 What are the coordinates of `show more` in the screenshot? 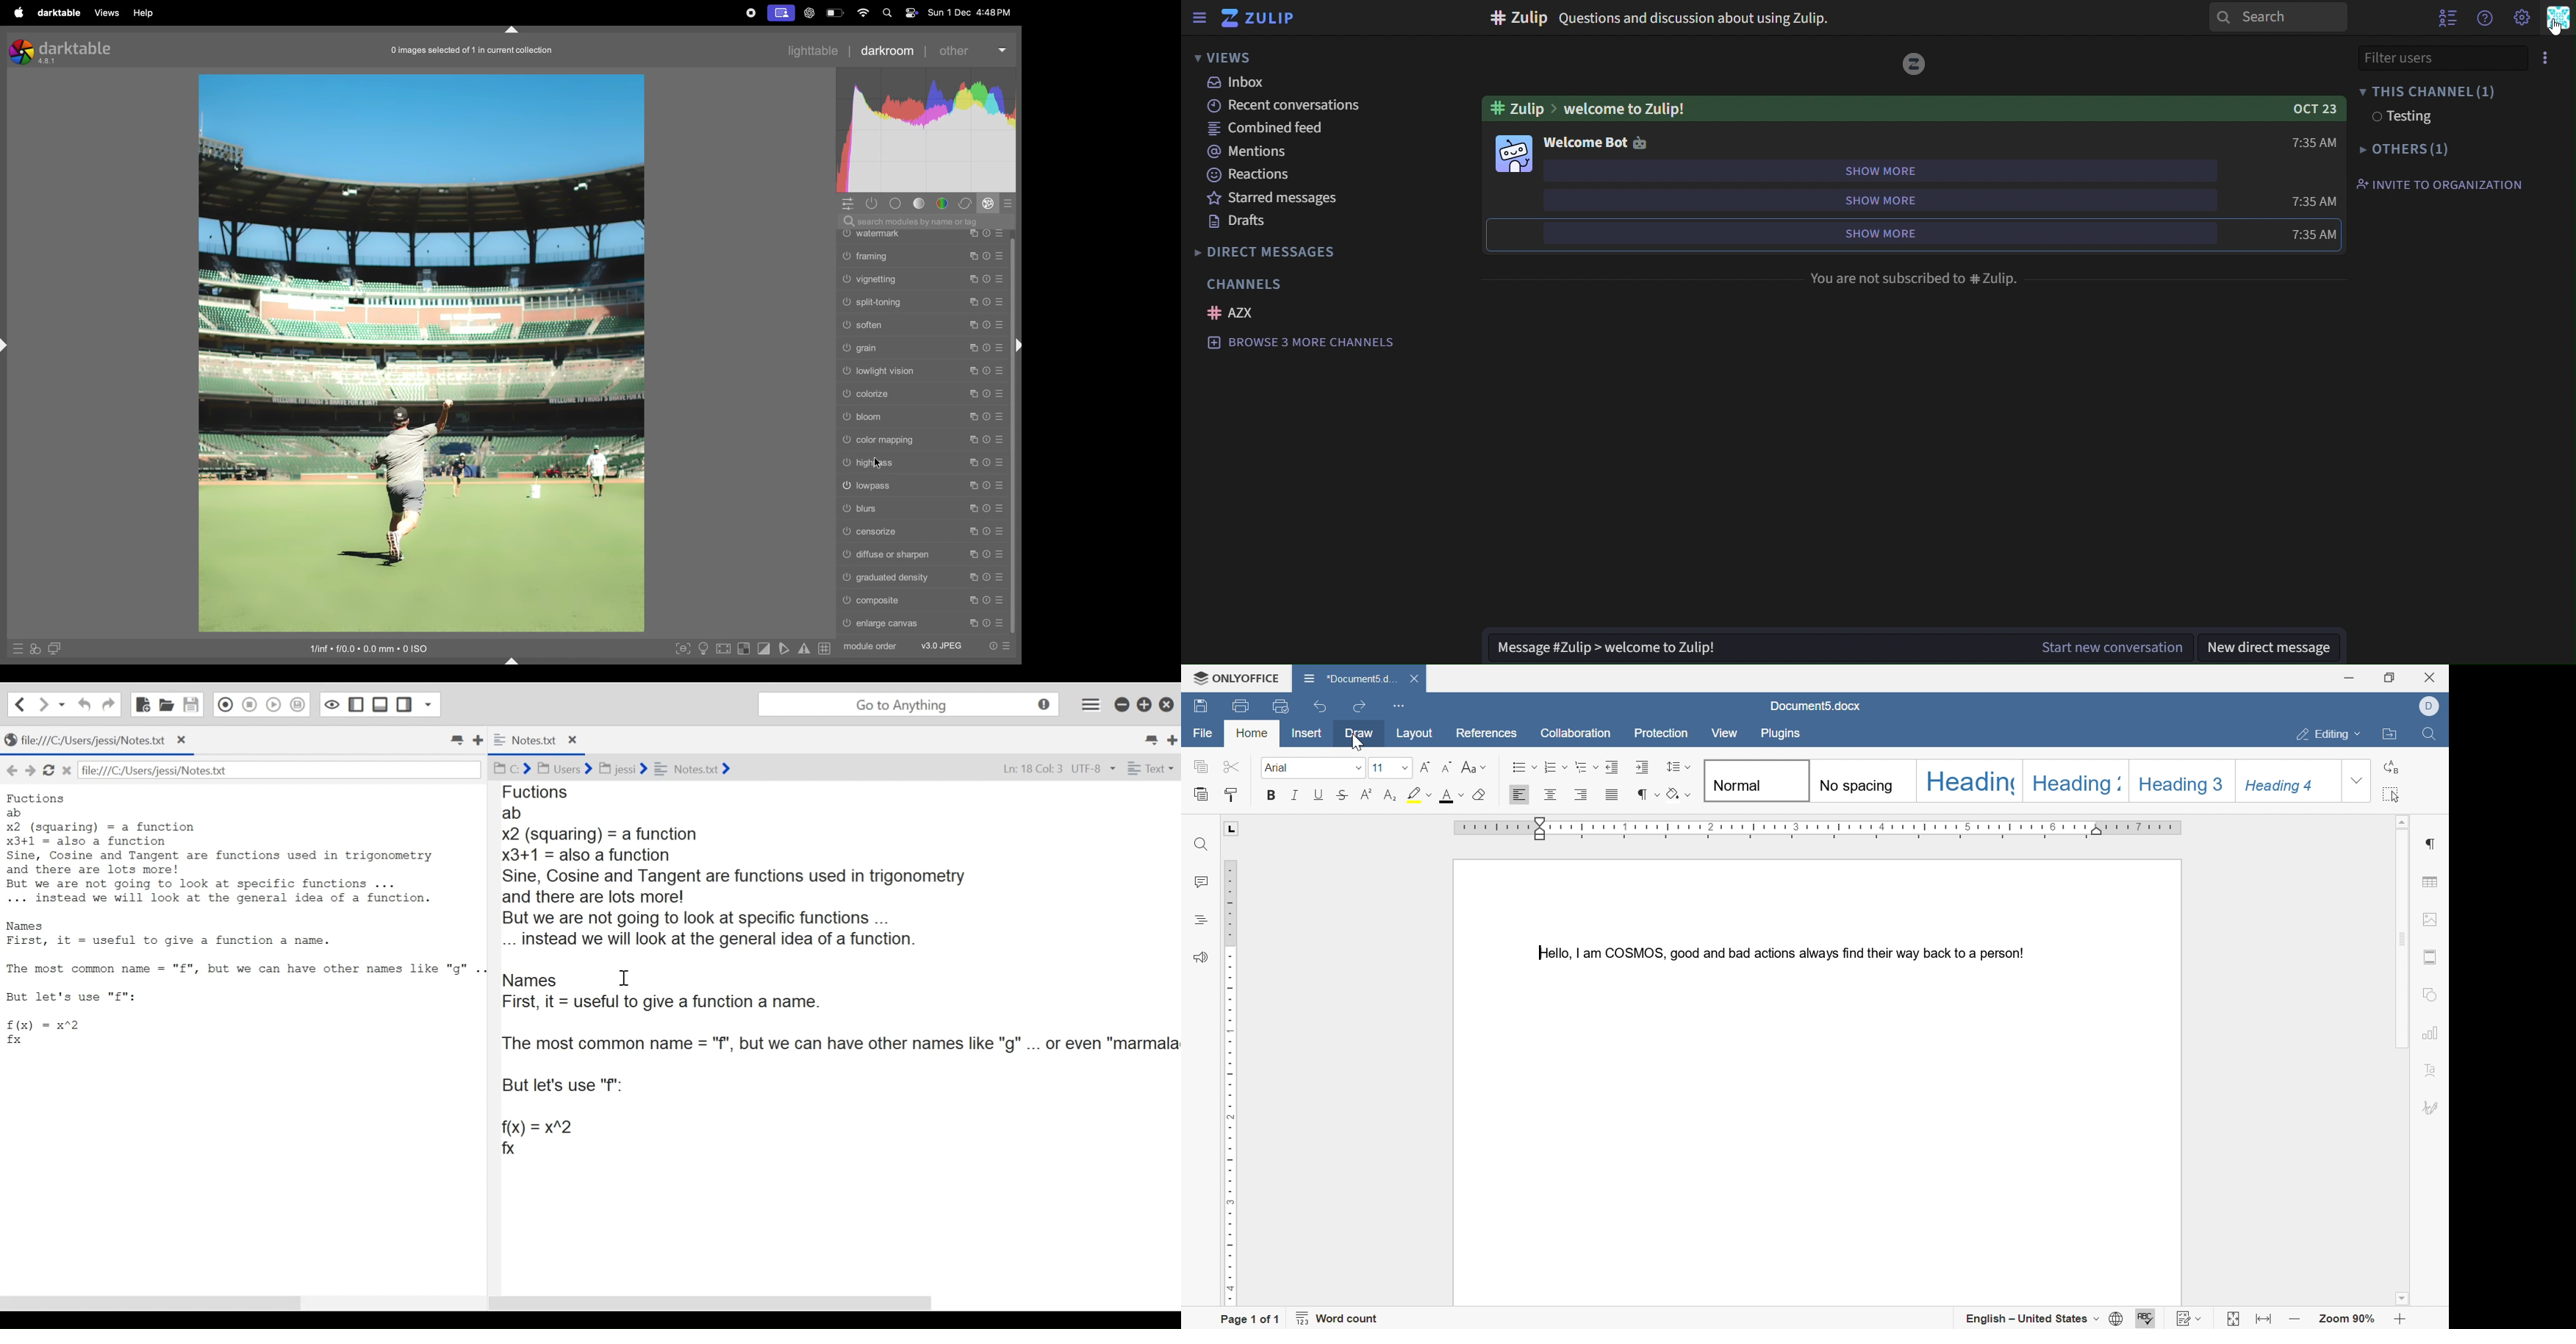 It's located at (1878, 198).